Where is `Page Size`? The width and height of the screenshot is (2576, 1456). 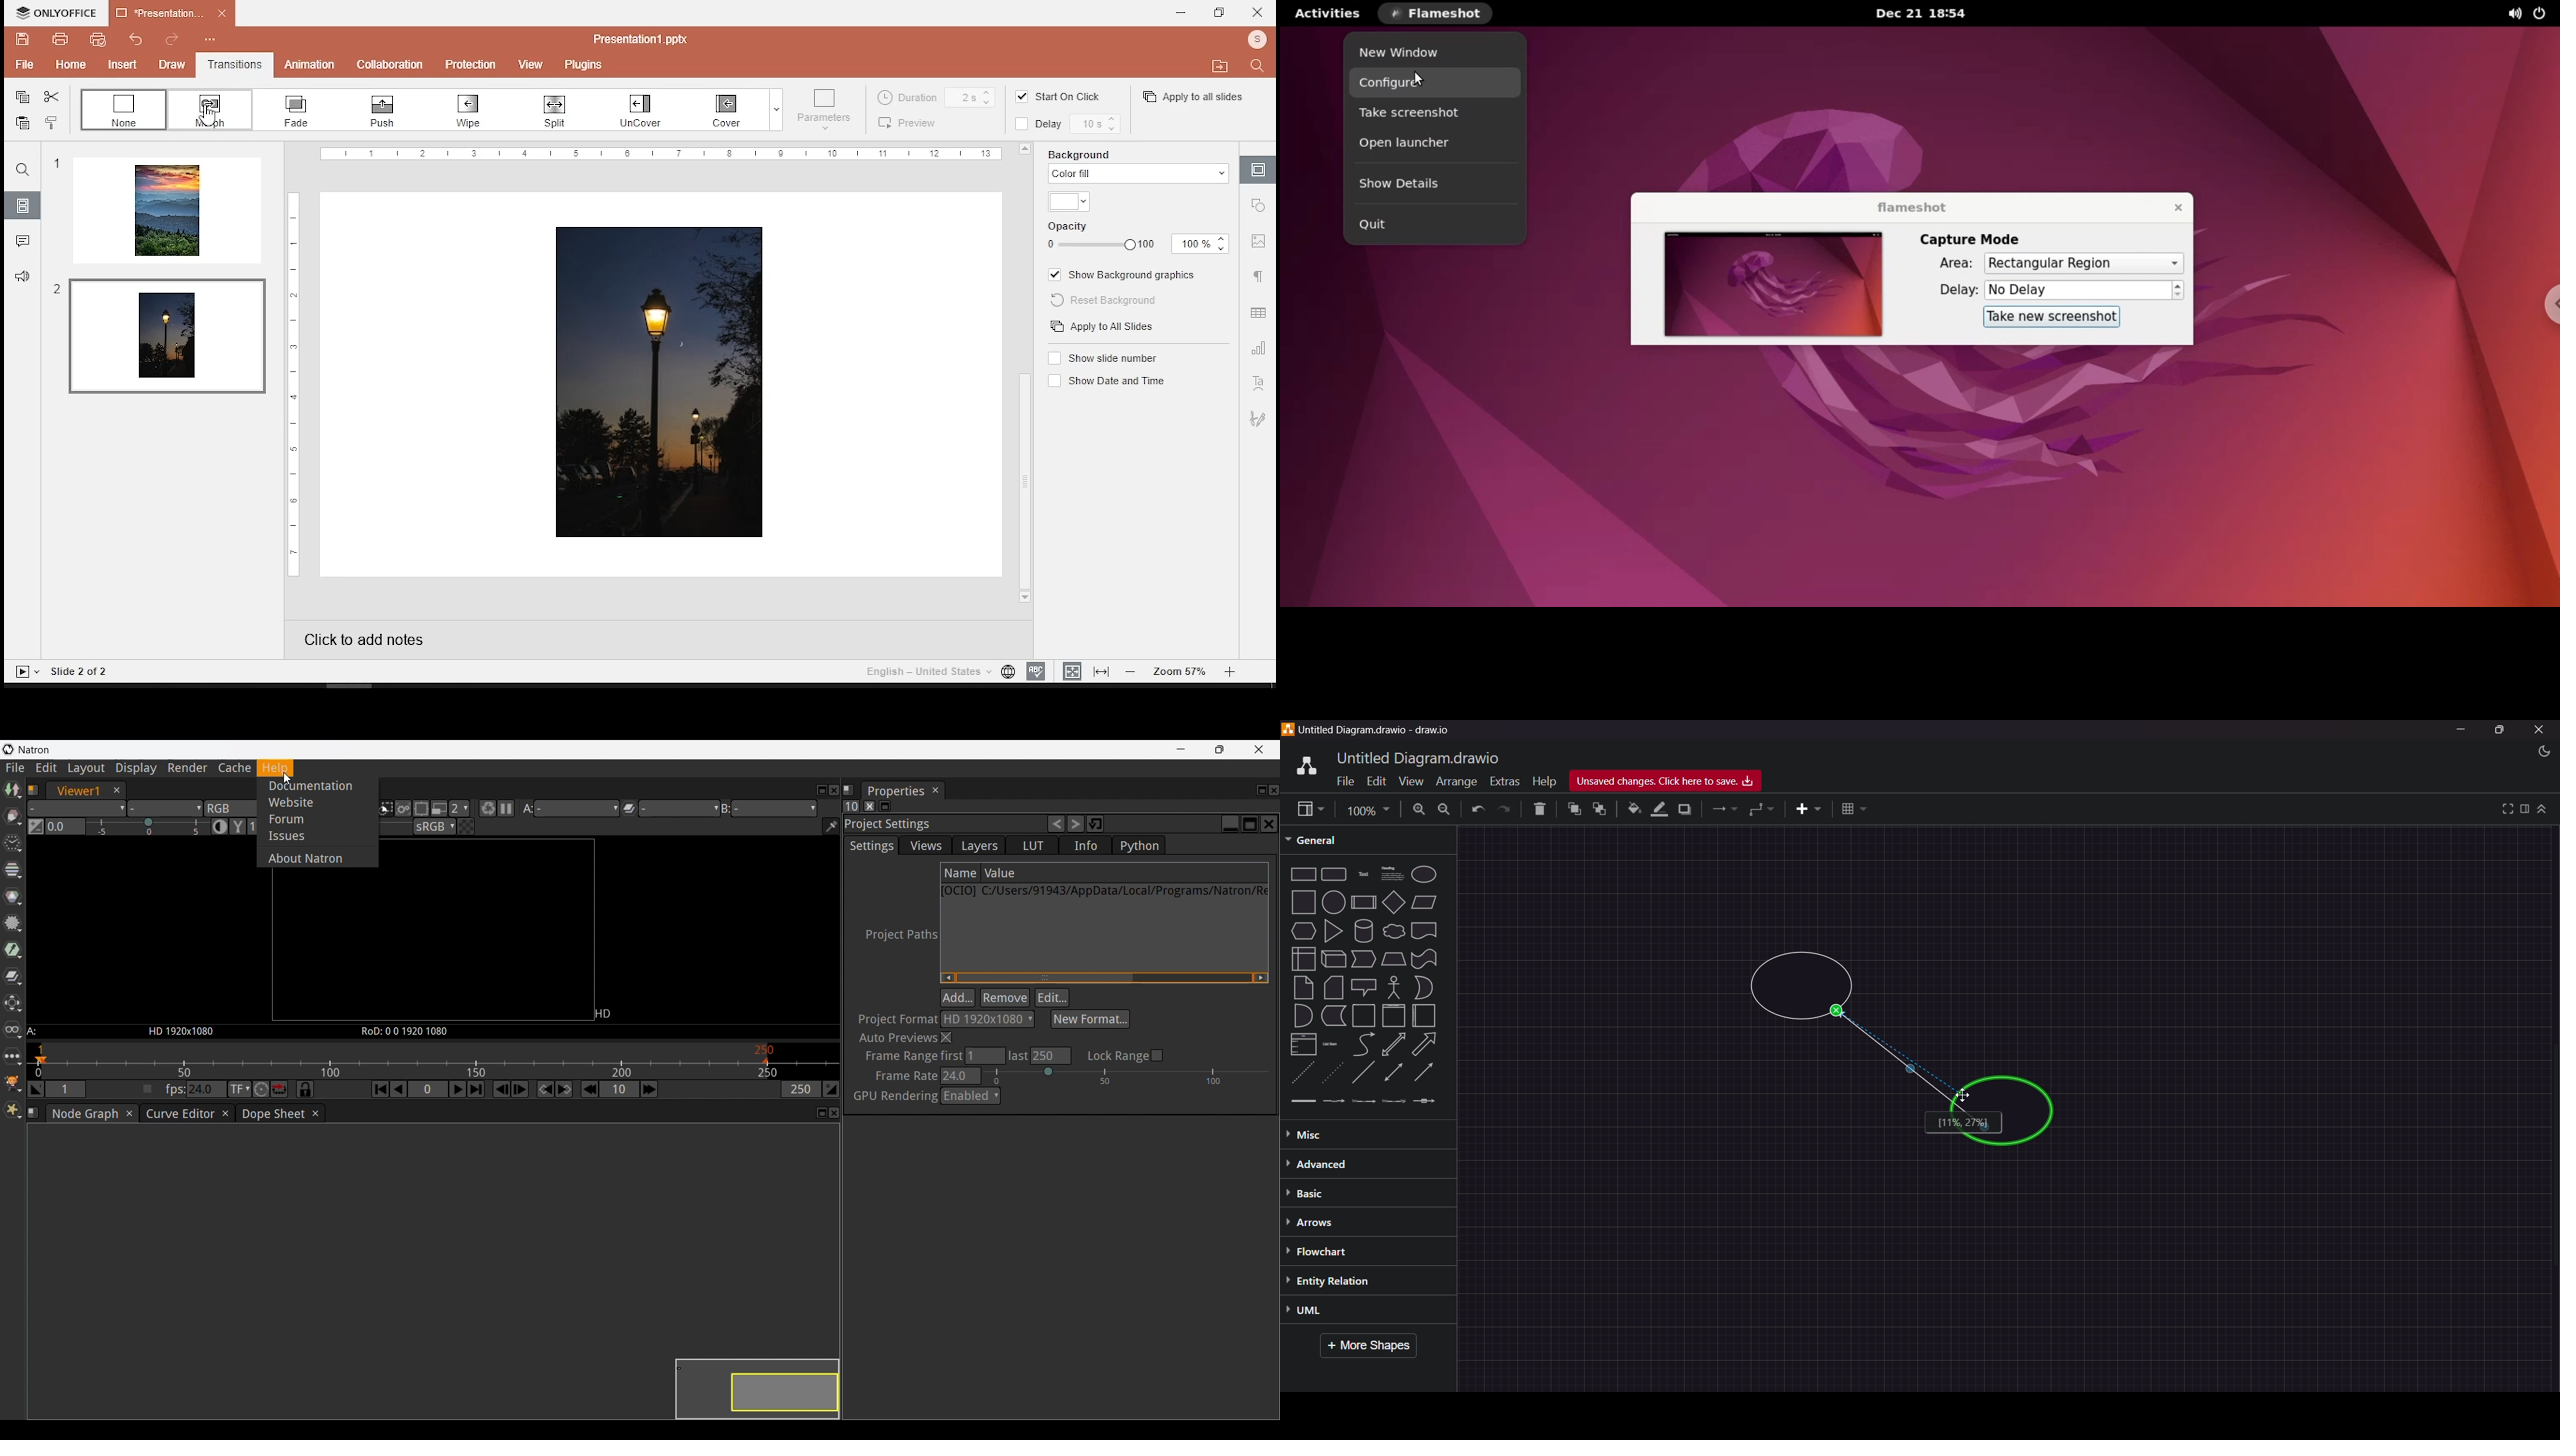
Page Size is located at coordinates (1366, 809).